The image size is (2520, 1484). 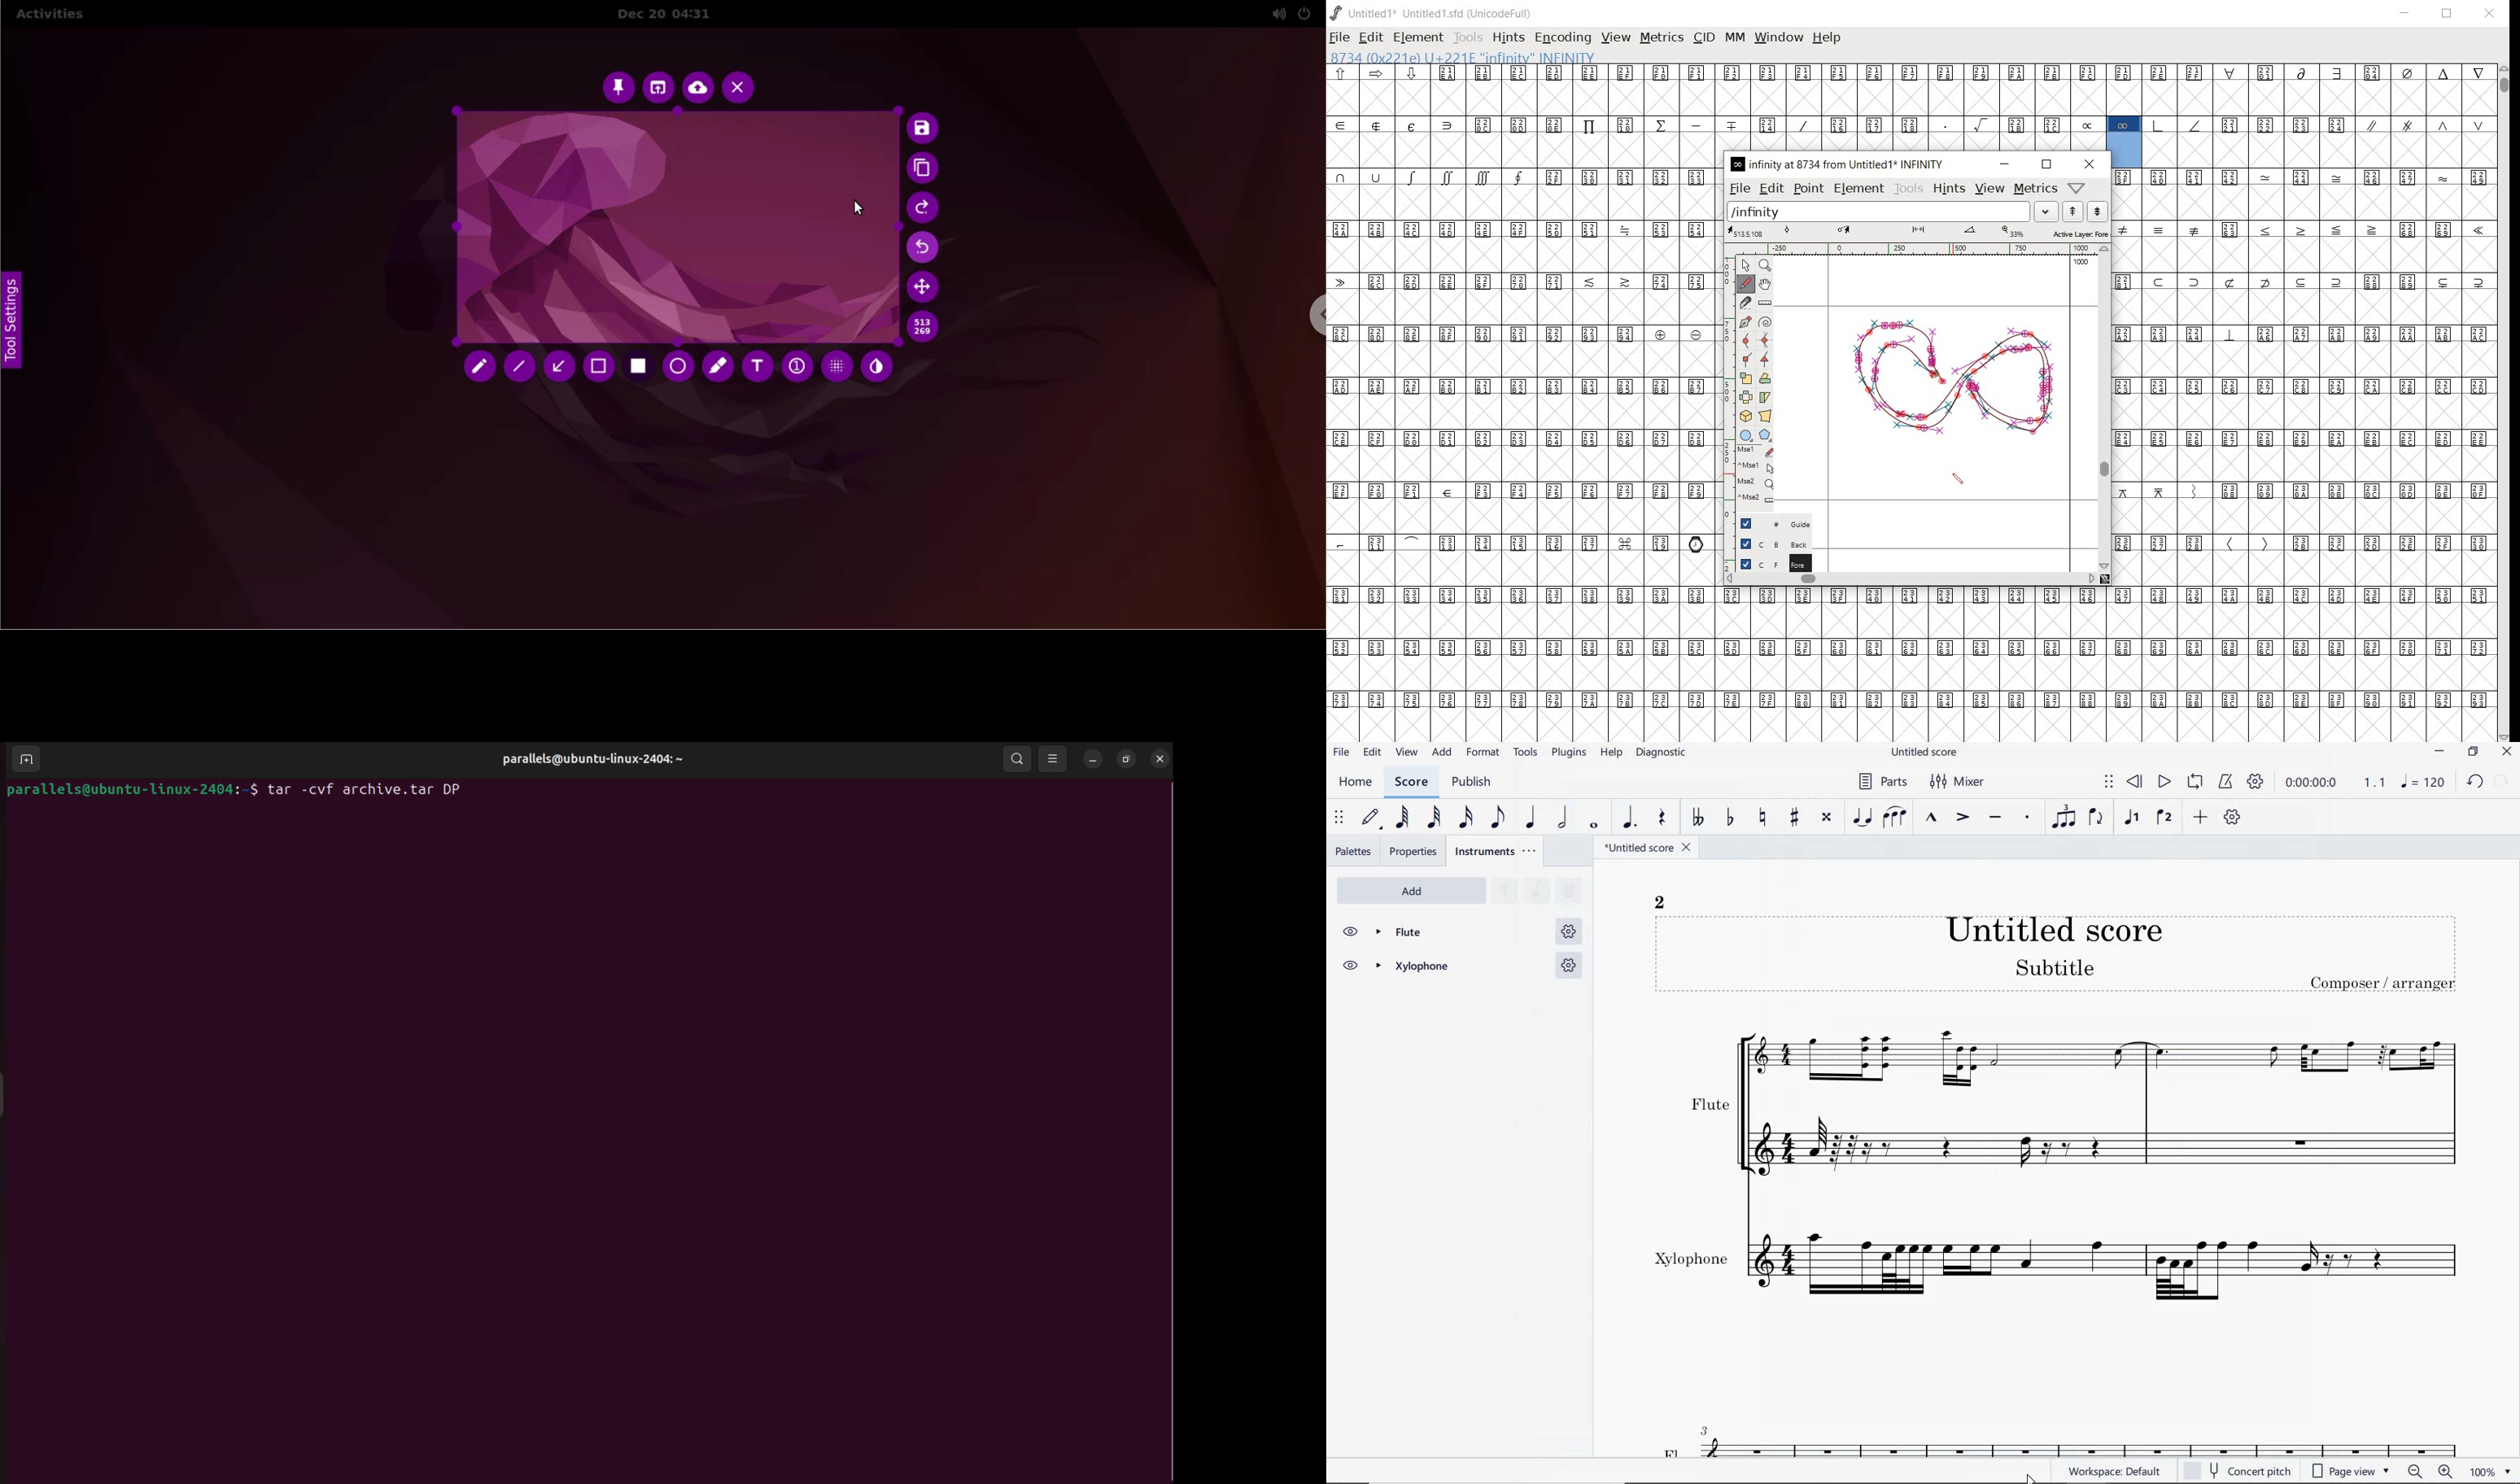 I want to click on symbols, so click(x=1432, y=176).